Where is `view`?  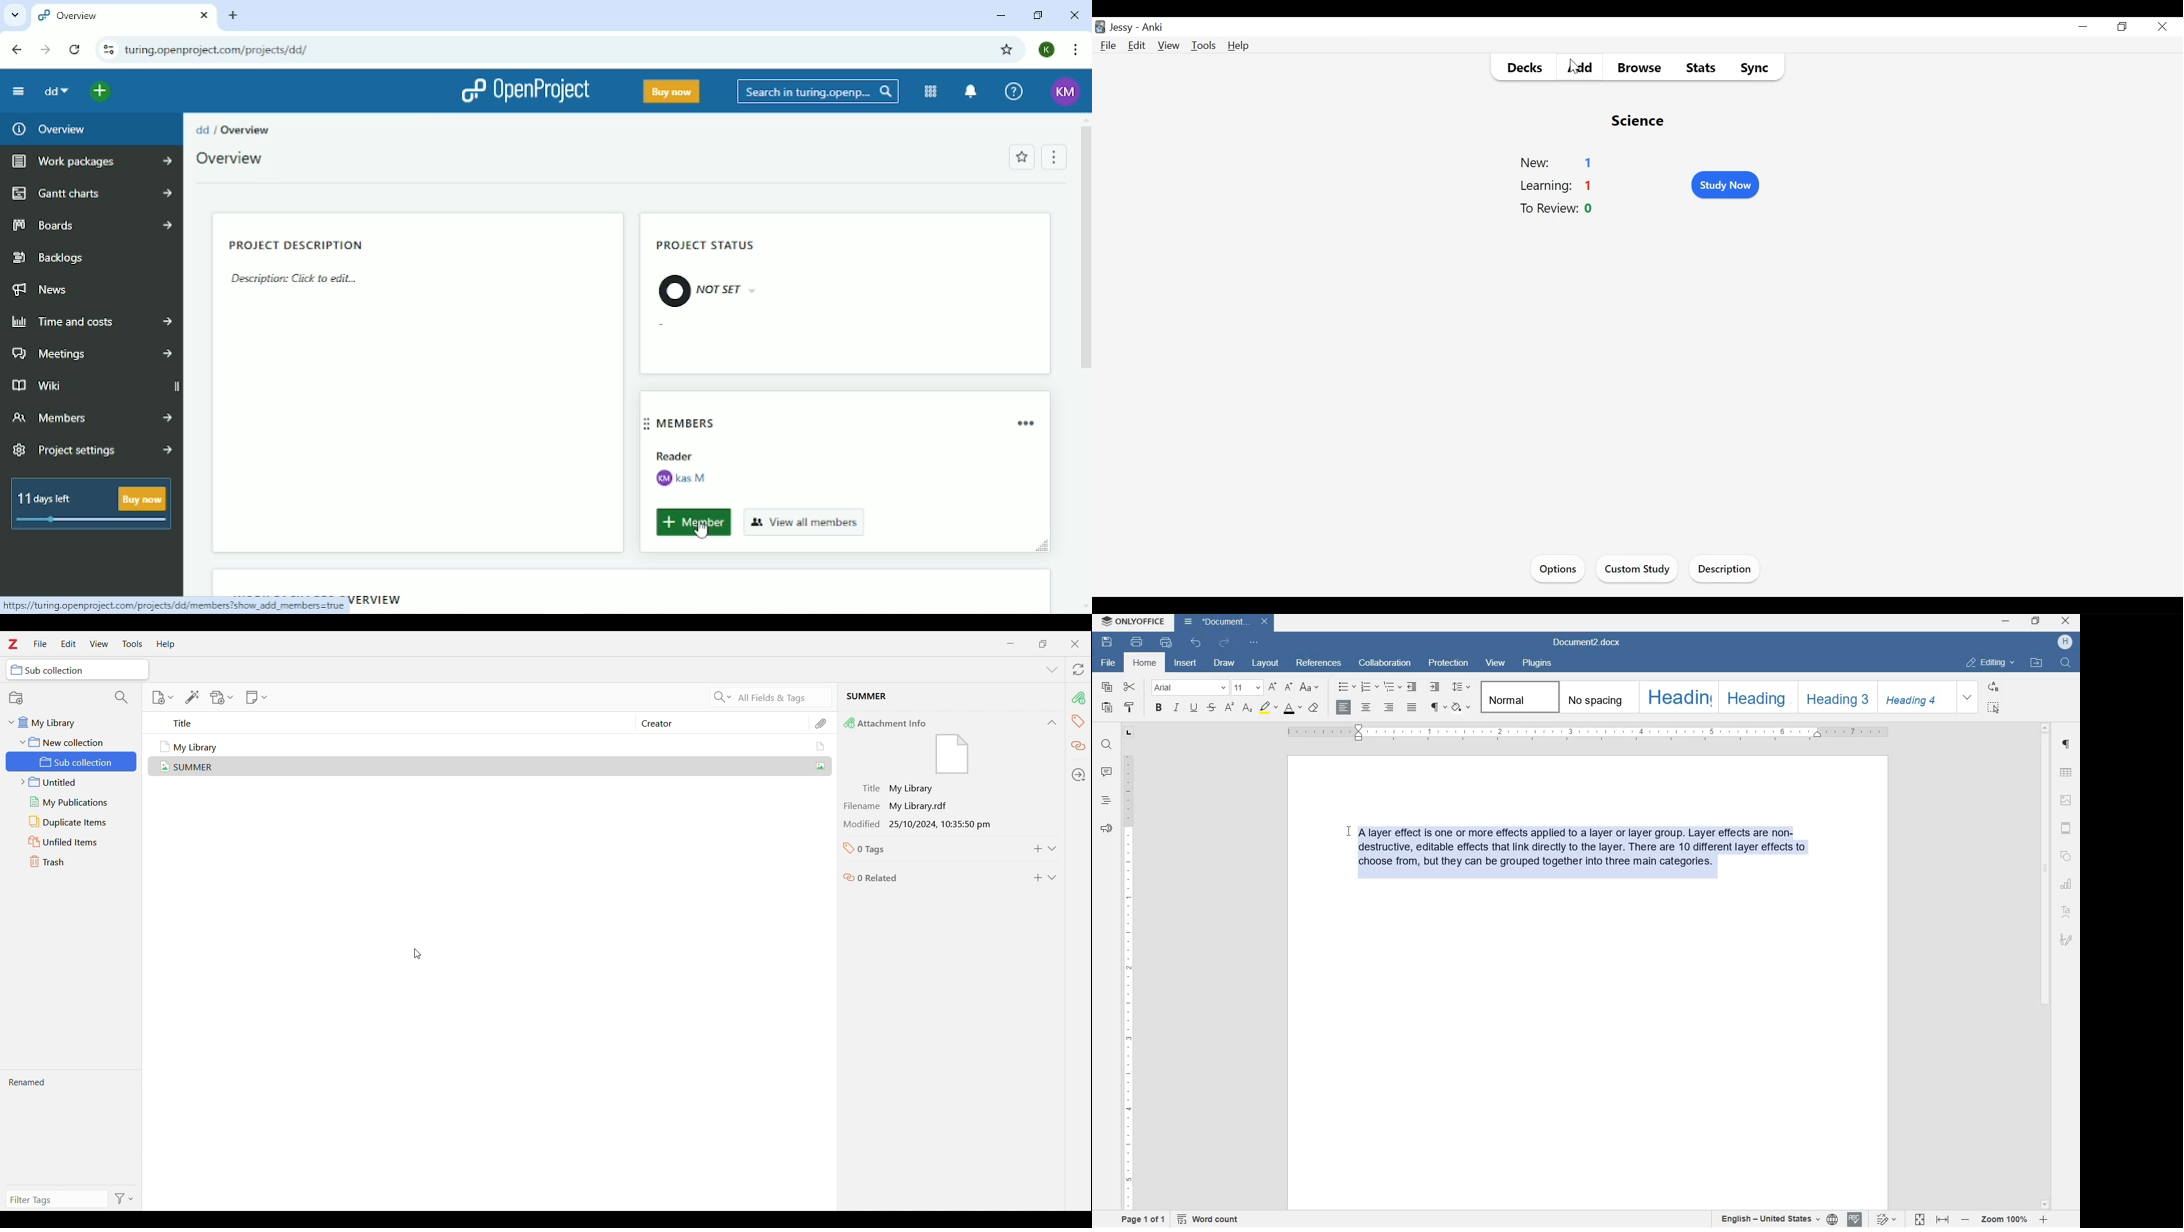 view is located at coordinates (1496, 664).